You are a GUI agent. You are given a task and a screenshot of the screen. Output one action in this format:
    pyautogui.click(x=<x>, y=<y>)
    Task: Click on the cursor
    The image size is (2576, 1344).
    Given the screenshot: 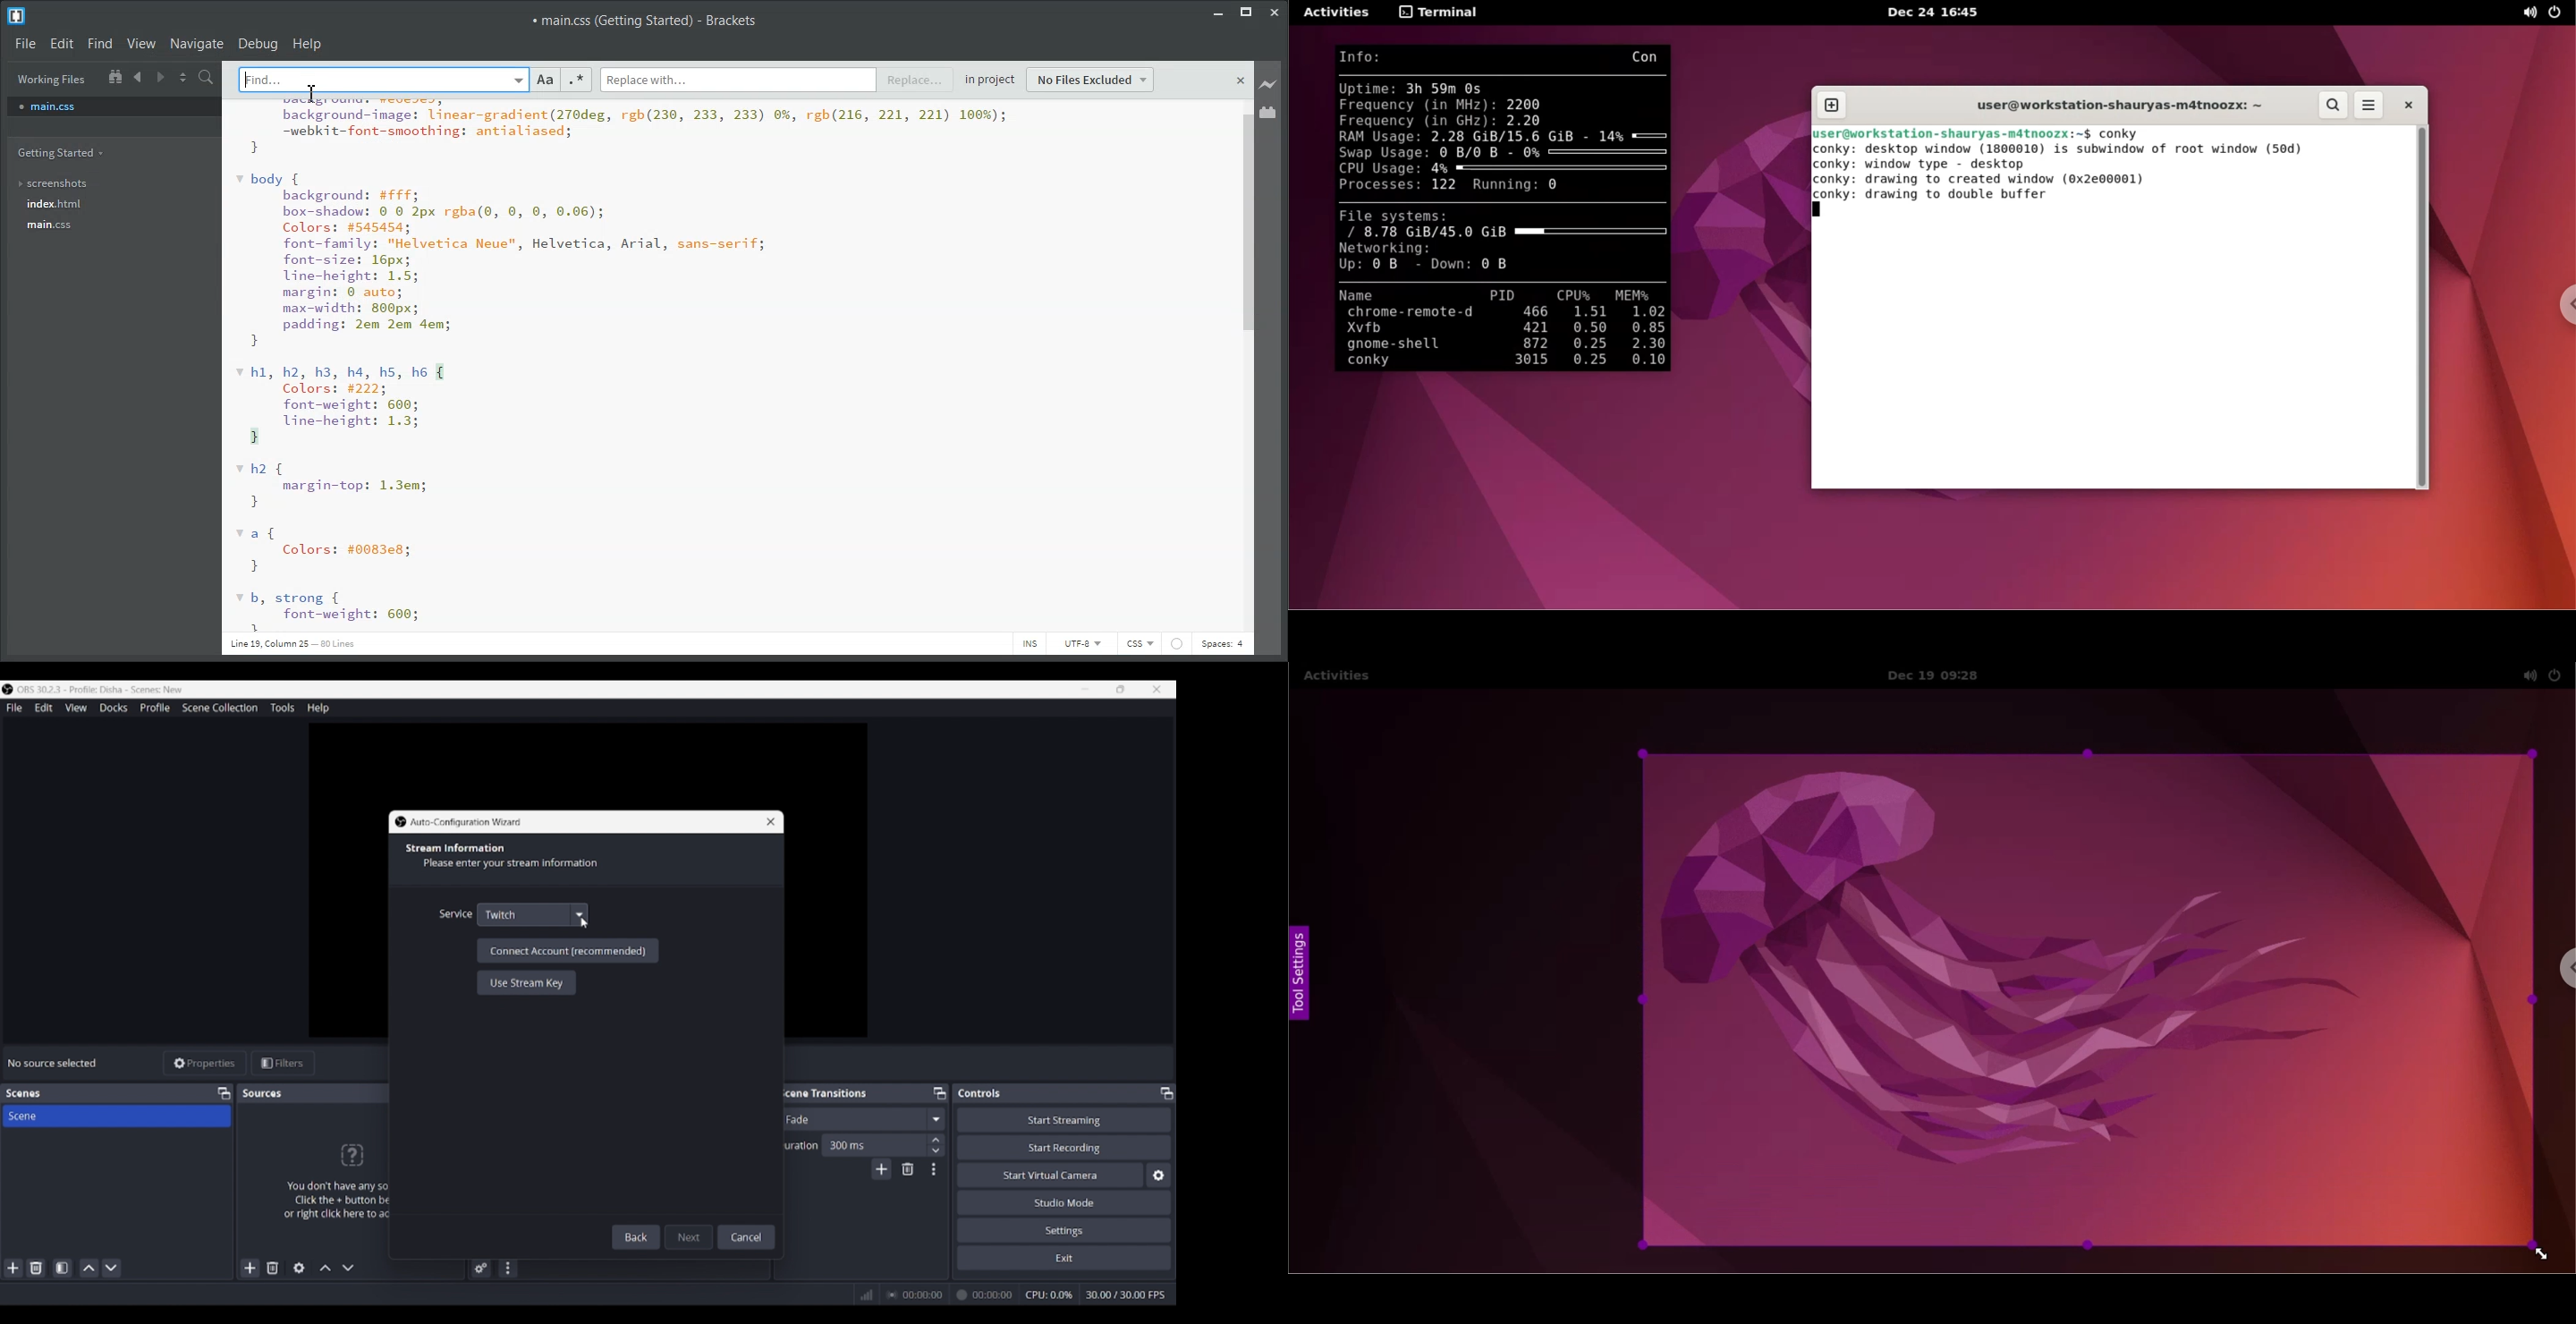 What is the action you would take?
    pyautogui.click(x=313, y=94)
    